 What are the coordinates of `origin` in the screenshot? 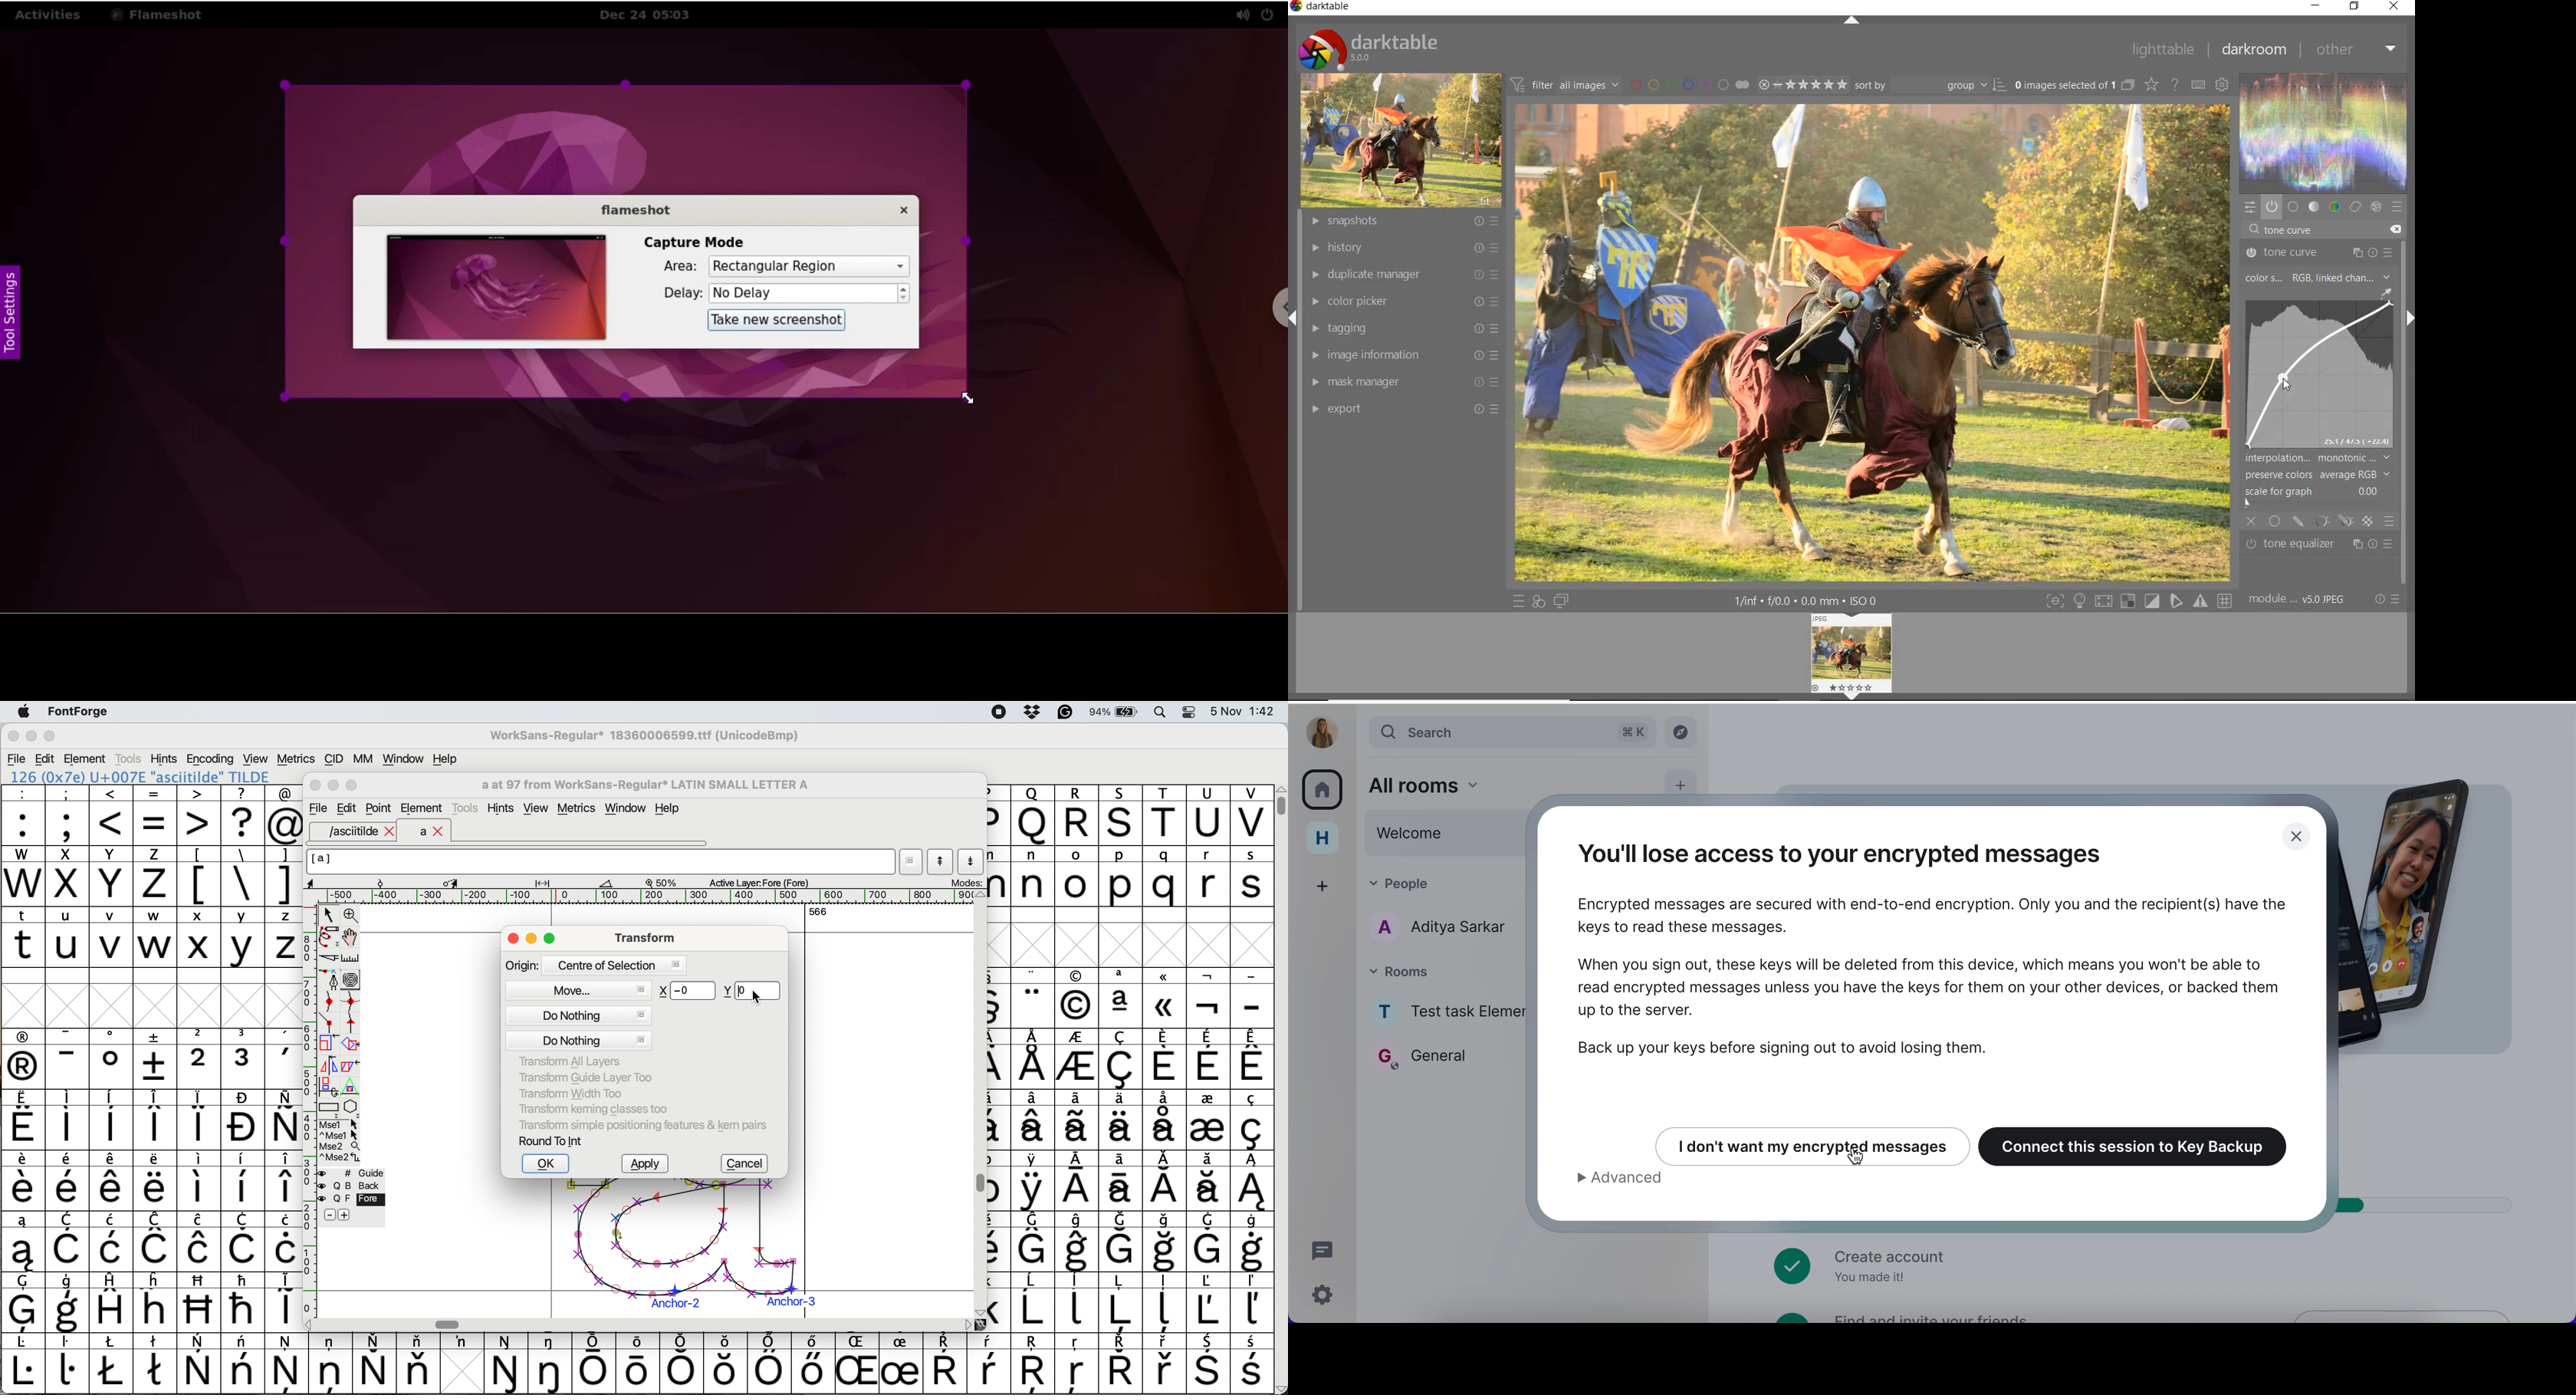 It's located at (595, 965).